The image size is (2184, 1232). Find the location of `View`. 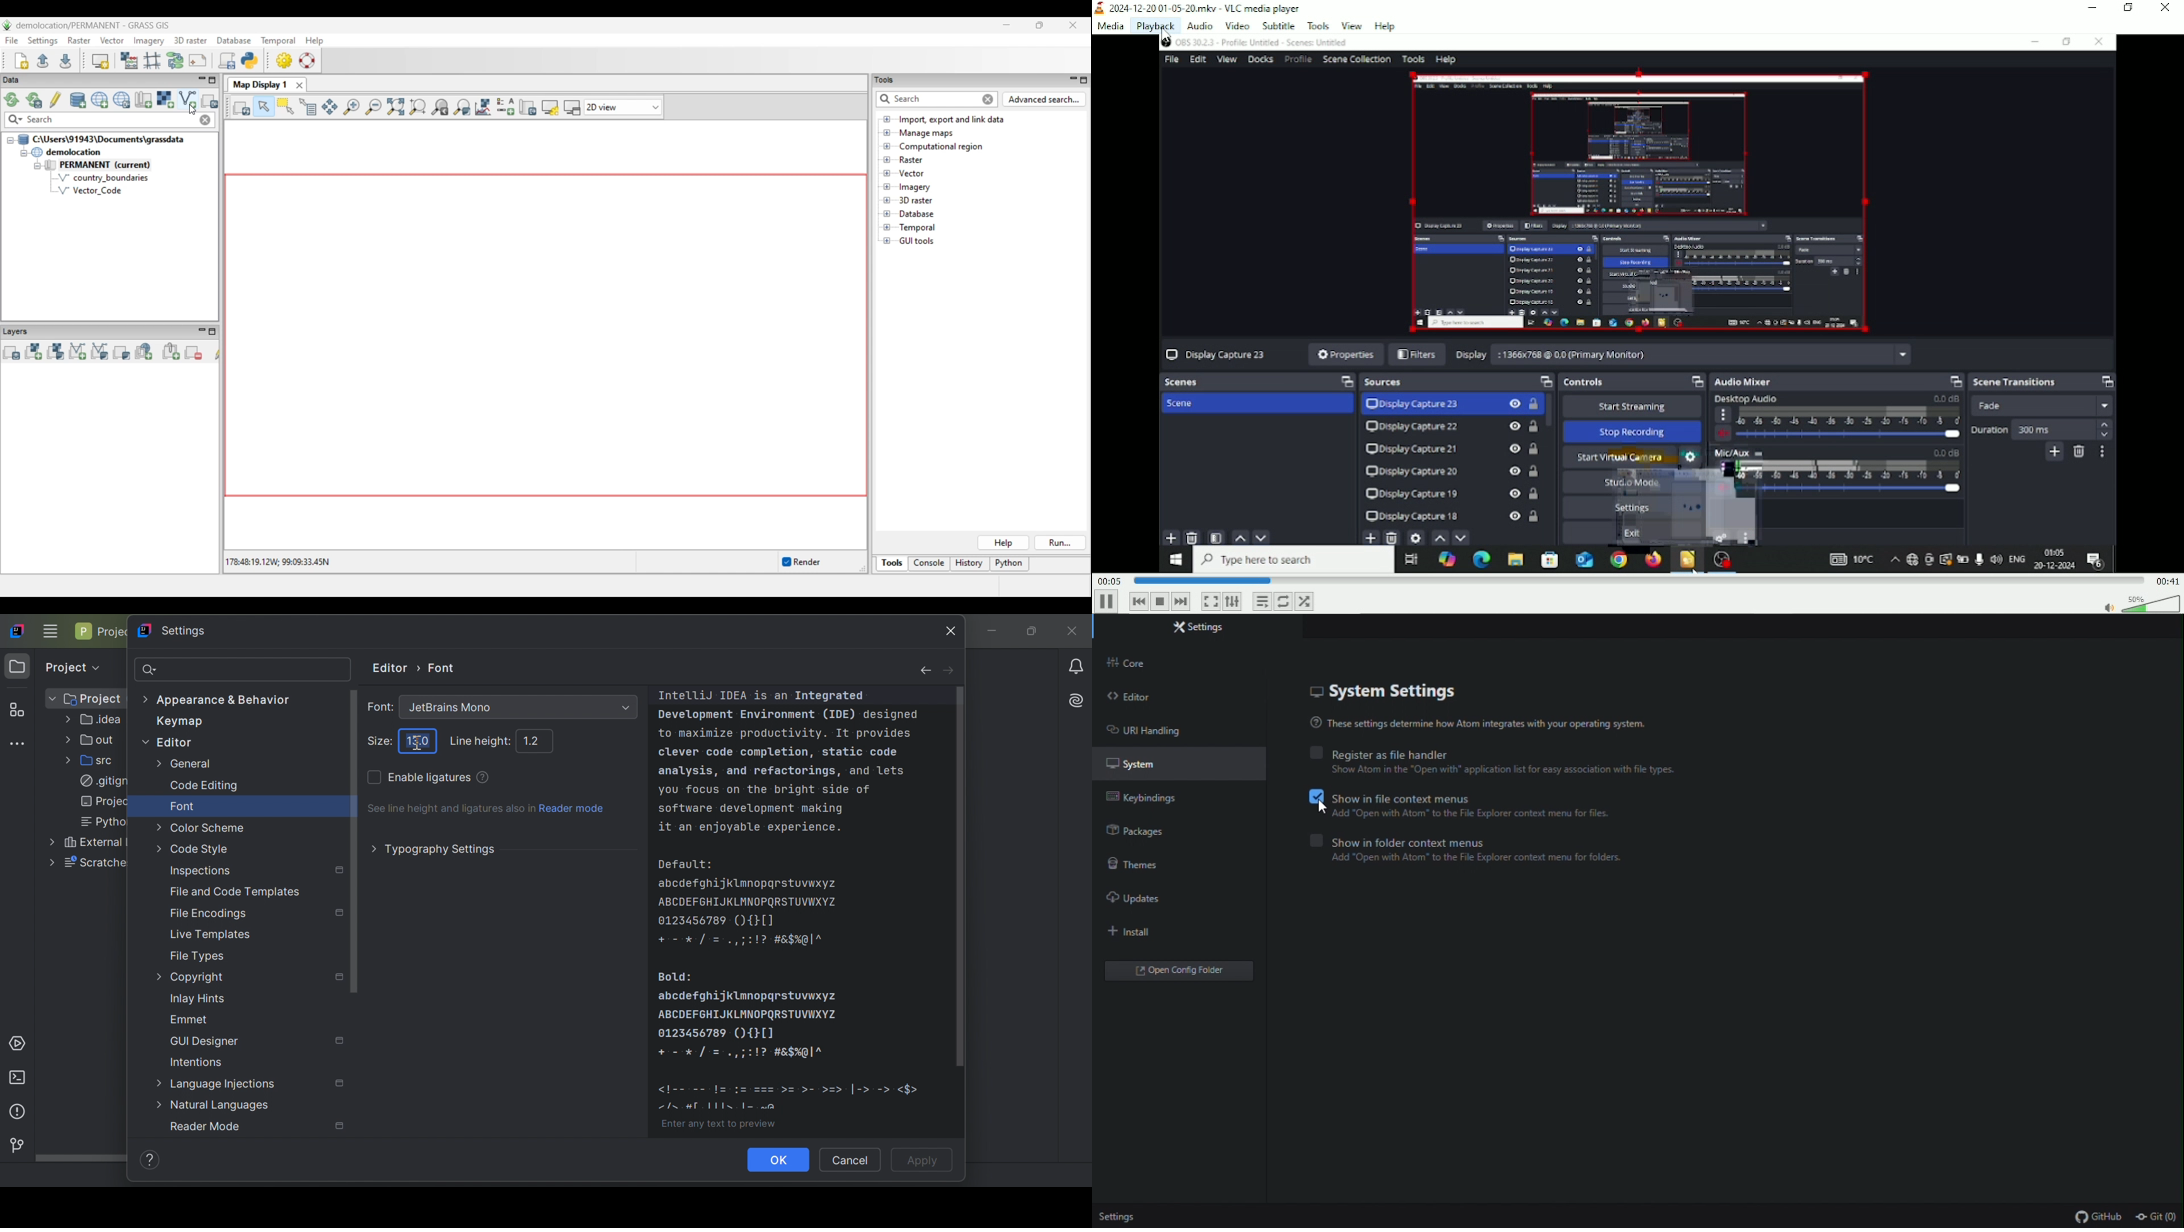

View is located at coordinates (1352, 26).